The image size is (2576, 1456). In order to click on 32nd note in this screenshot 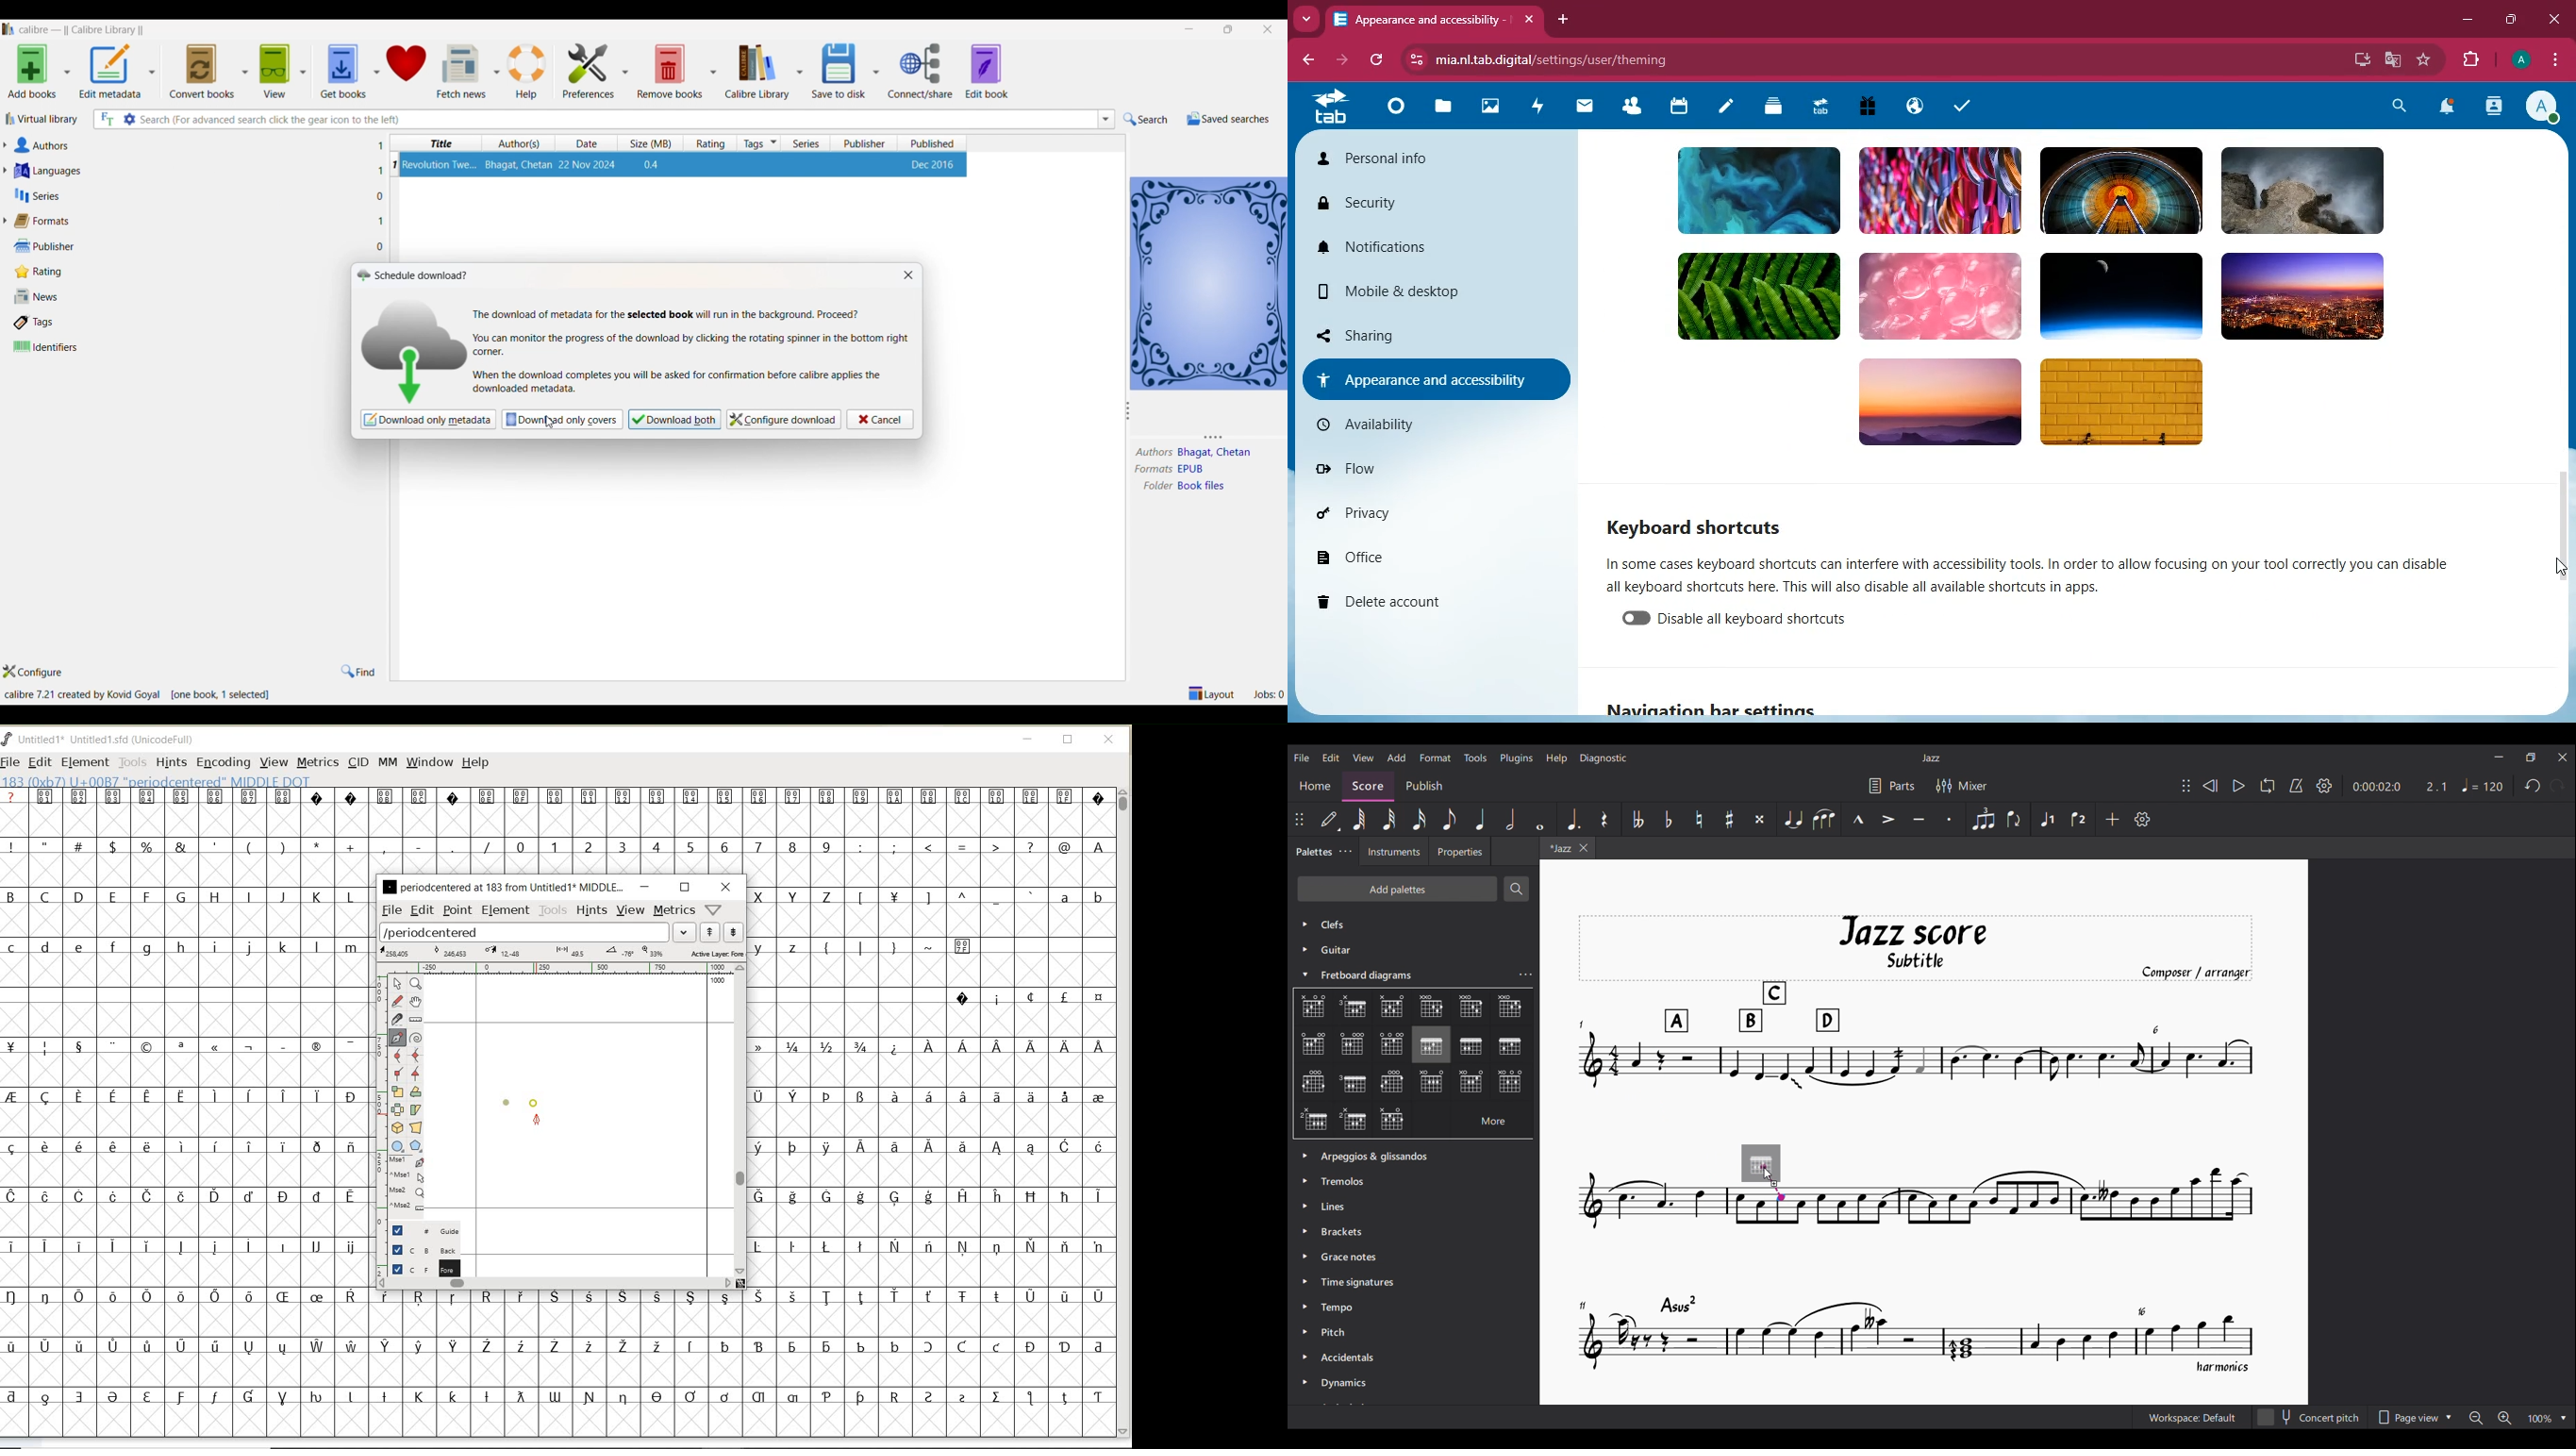, I will do `click(1389, 819)`.